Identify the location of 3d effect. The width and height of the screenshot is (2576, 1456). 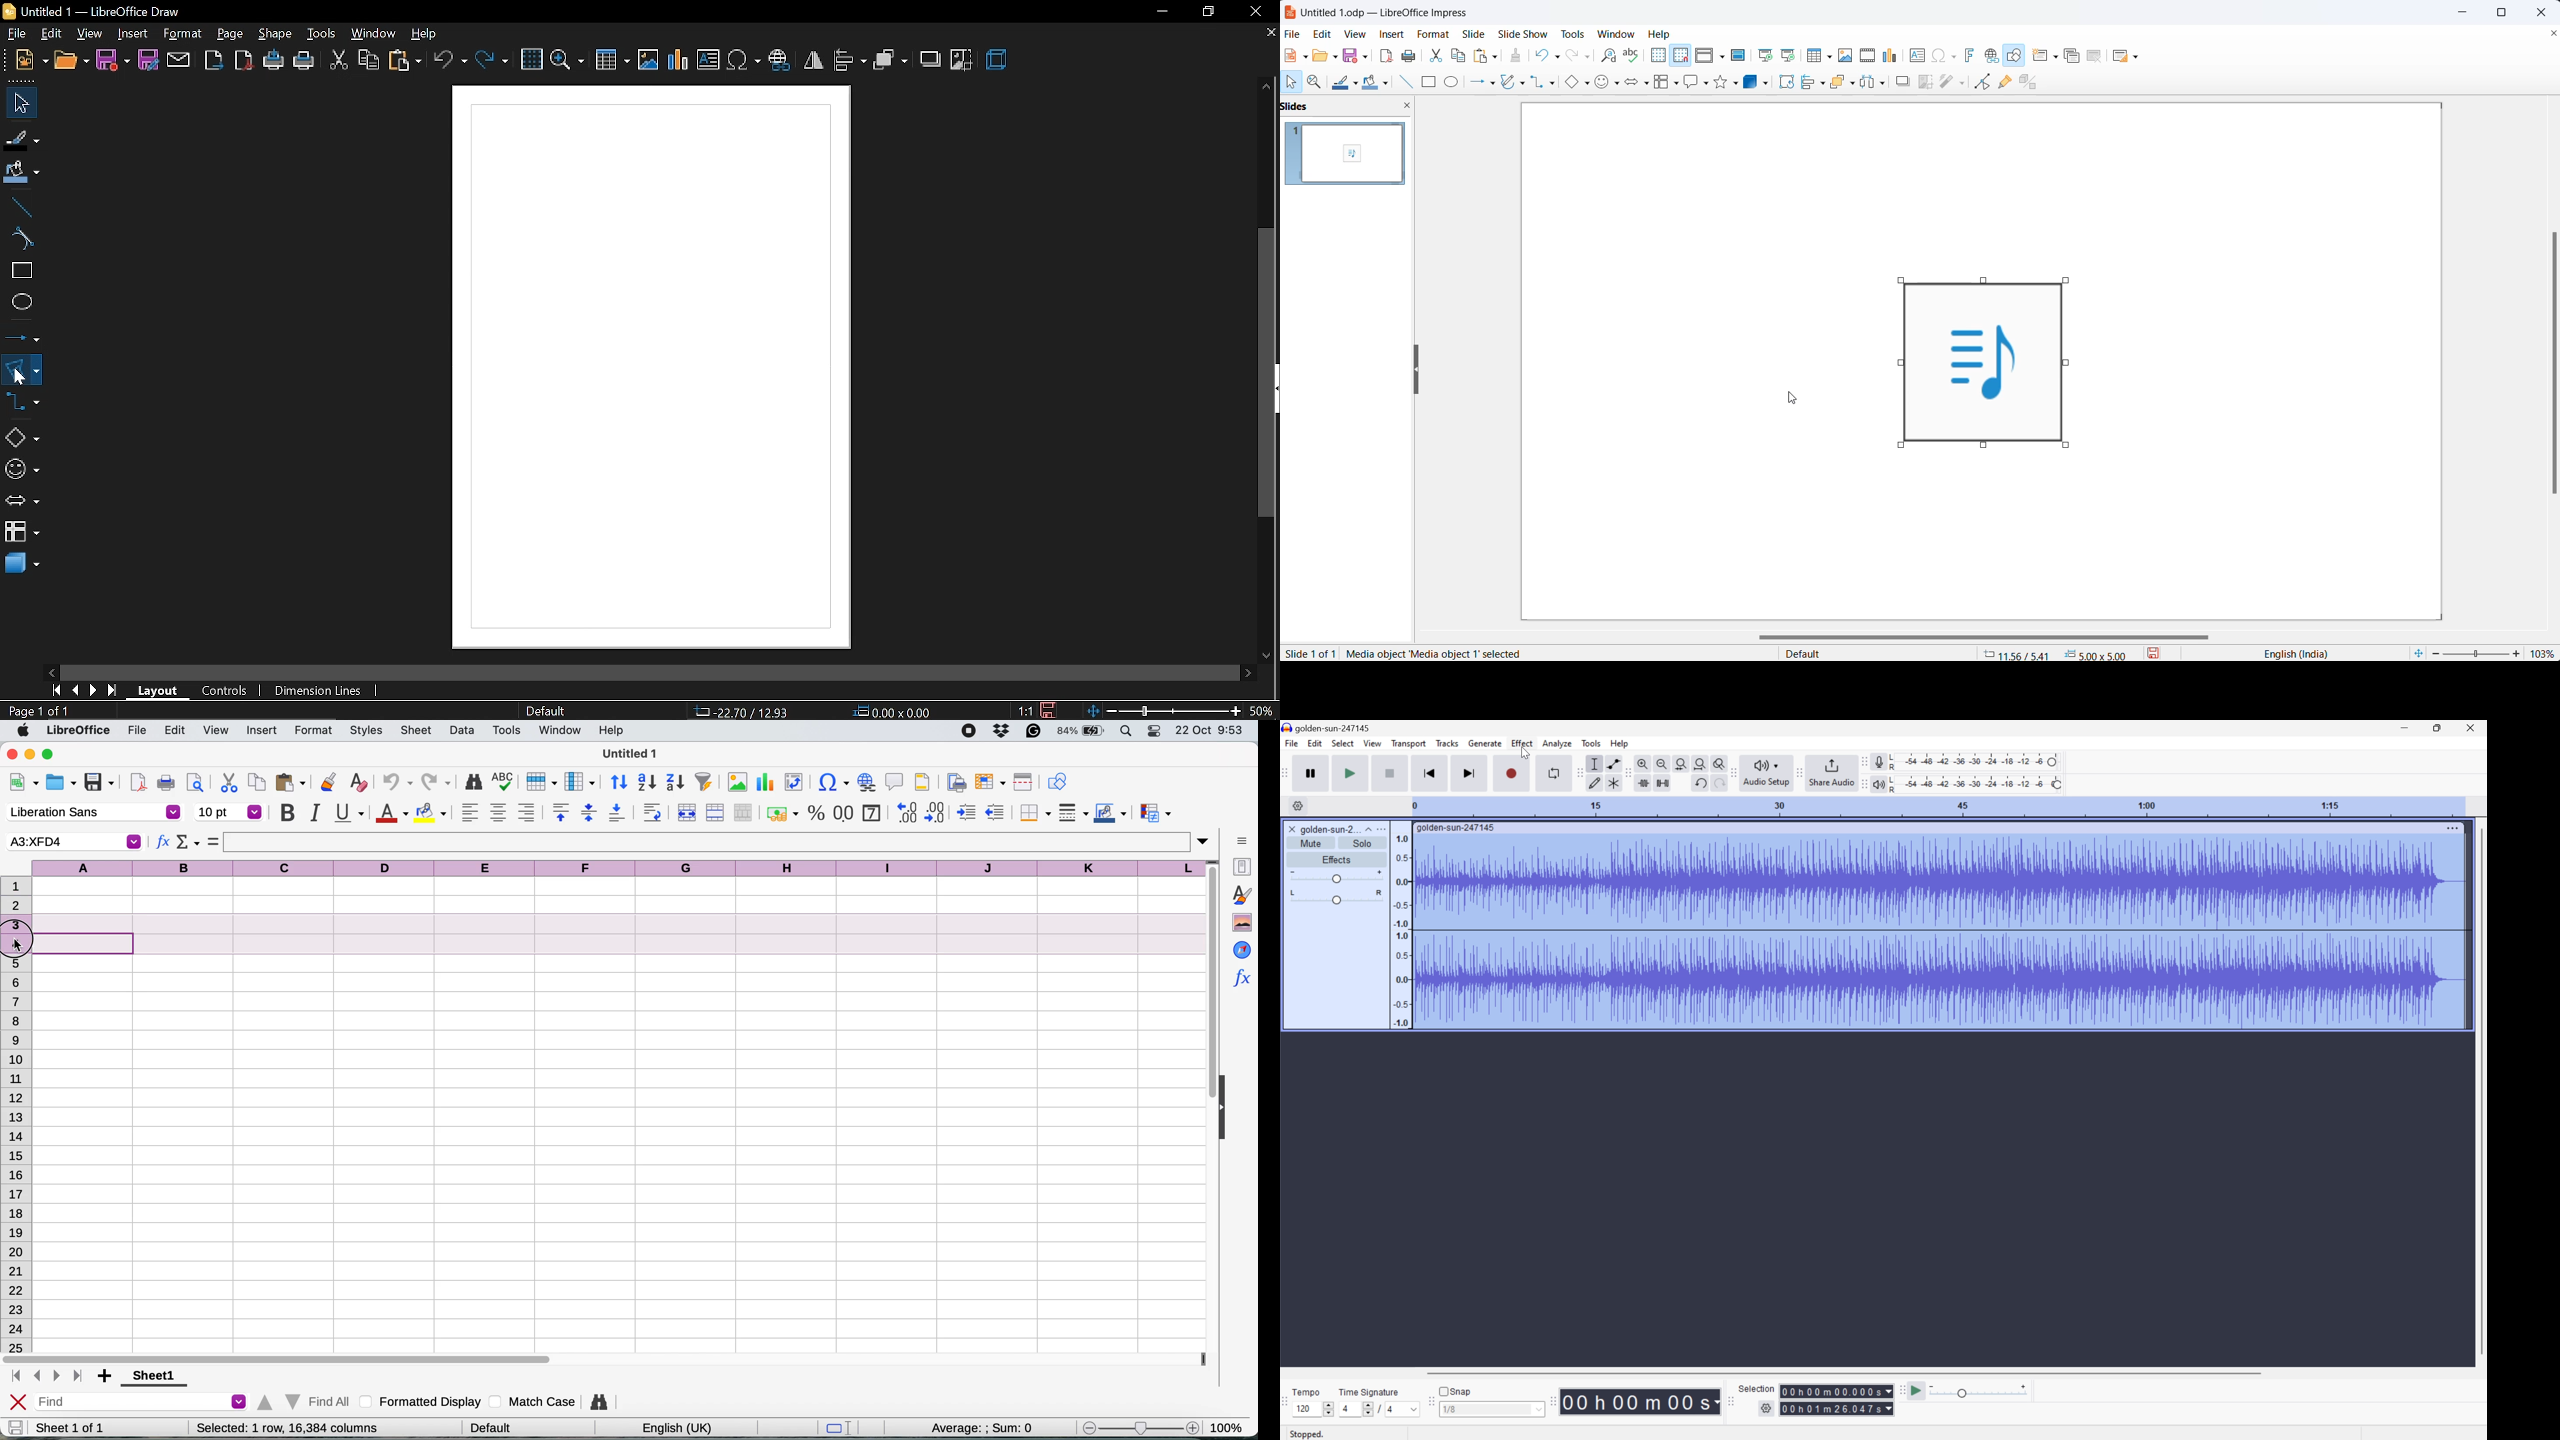
(997, 60).